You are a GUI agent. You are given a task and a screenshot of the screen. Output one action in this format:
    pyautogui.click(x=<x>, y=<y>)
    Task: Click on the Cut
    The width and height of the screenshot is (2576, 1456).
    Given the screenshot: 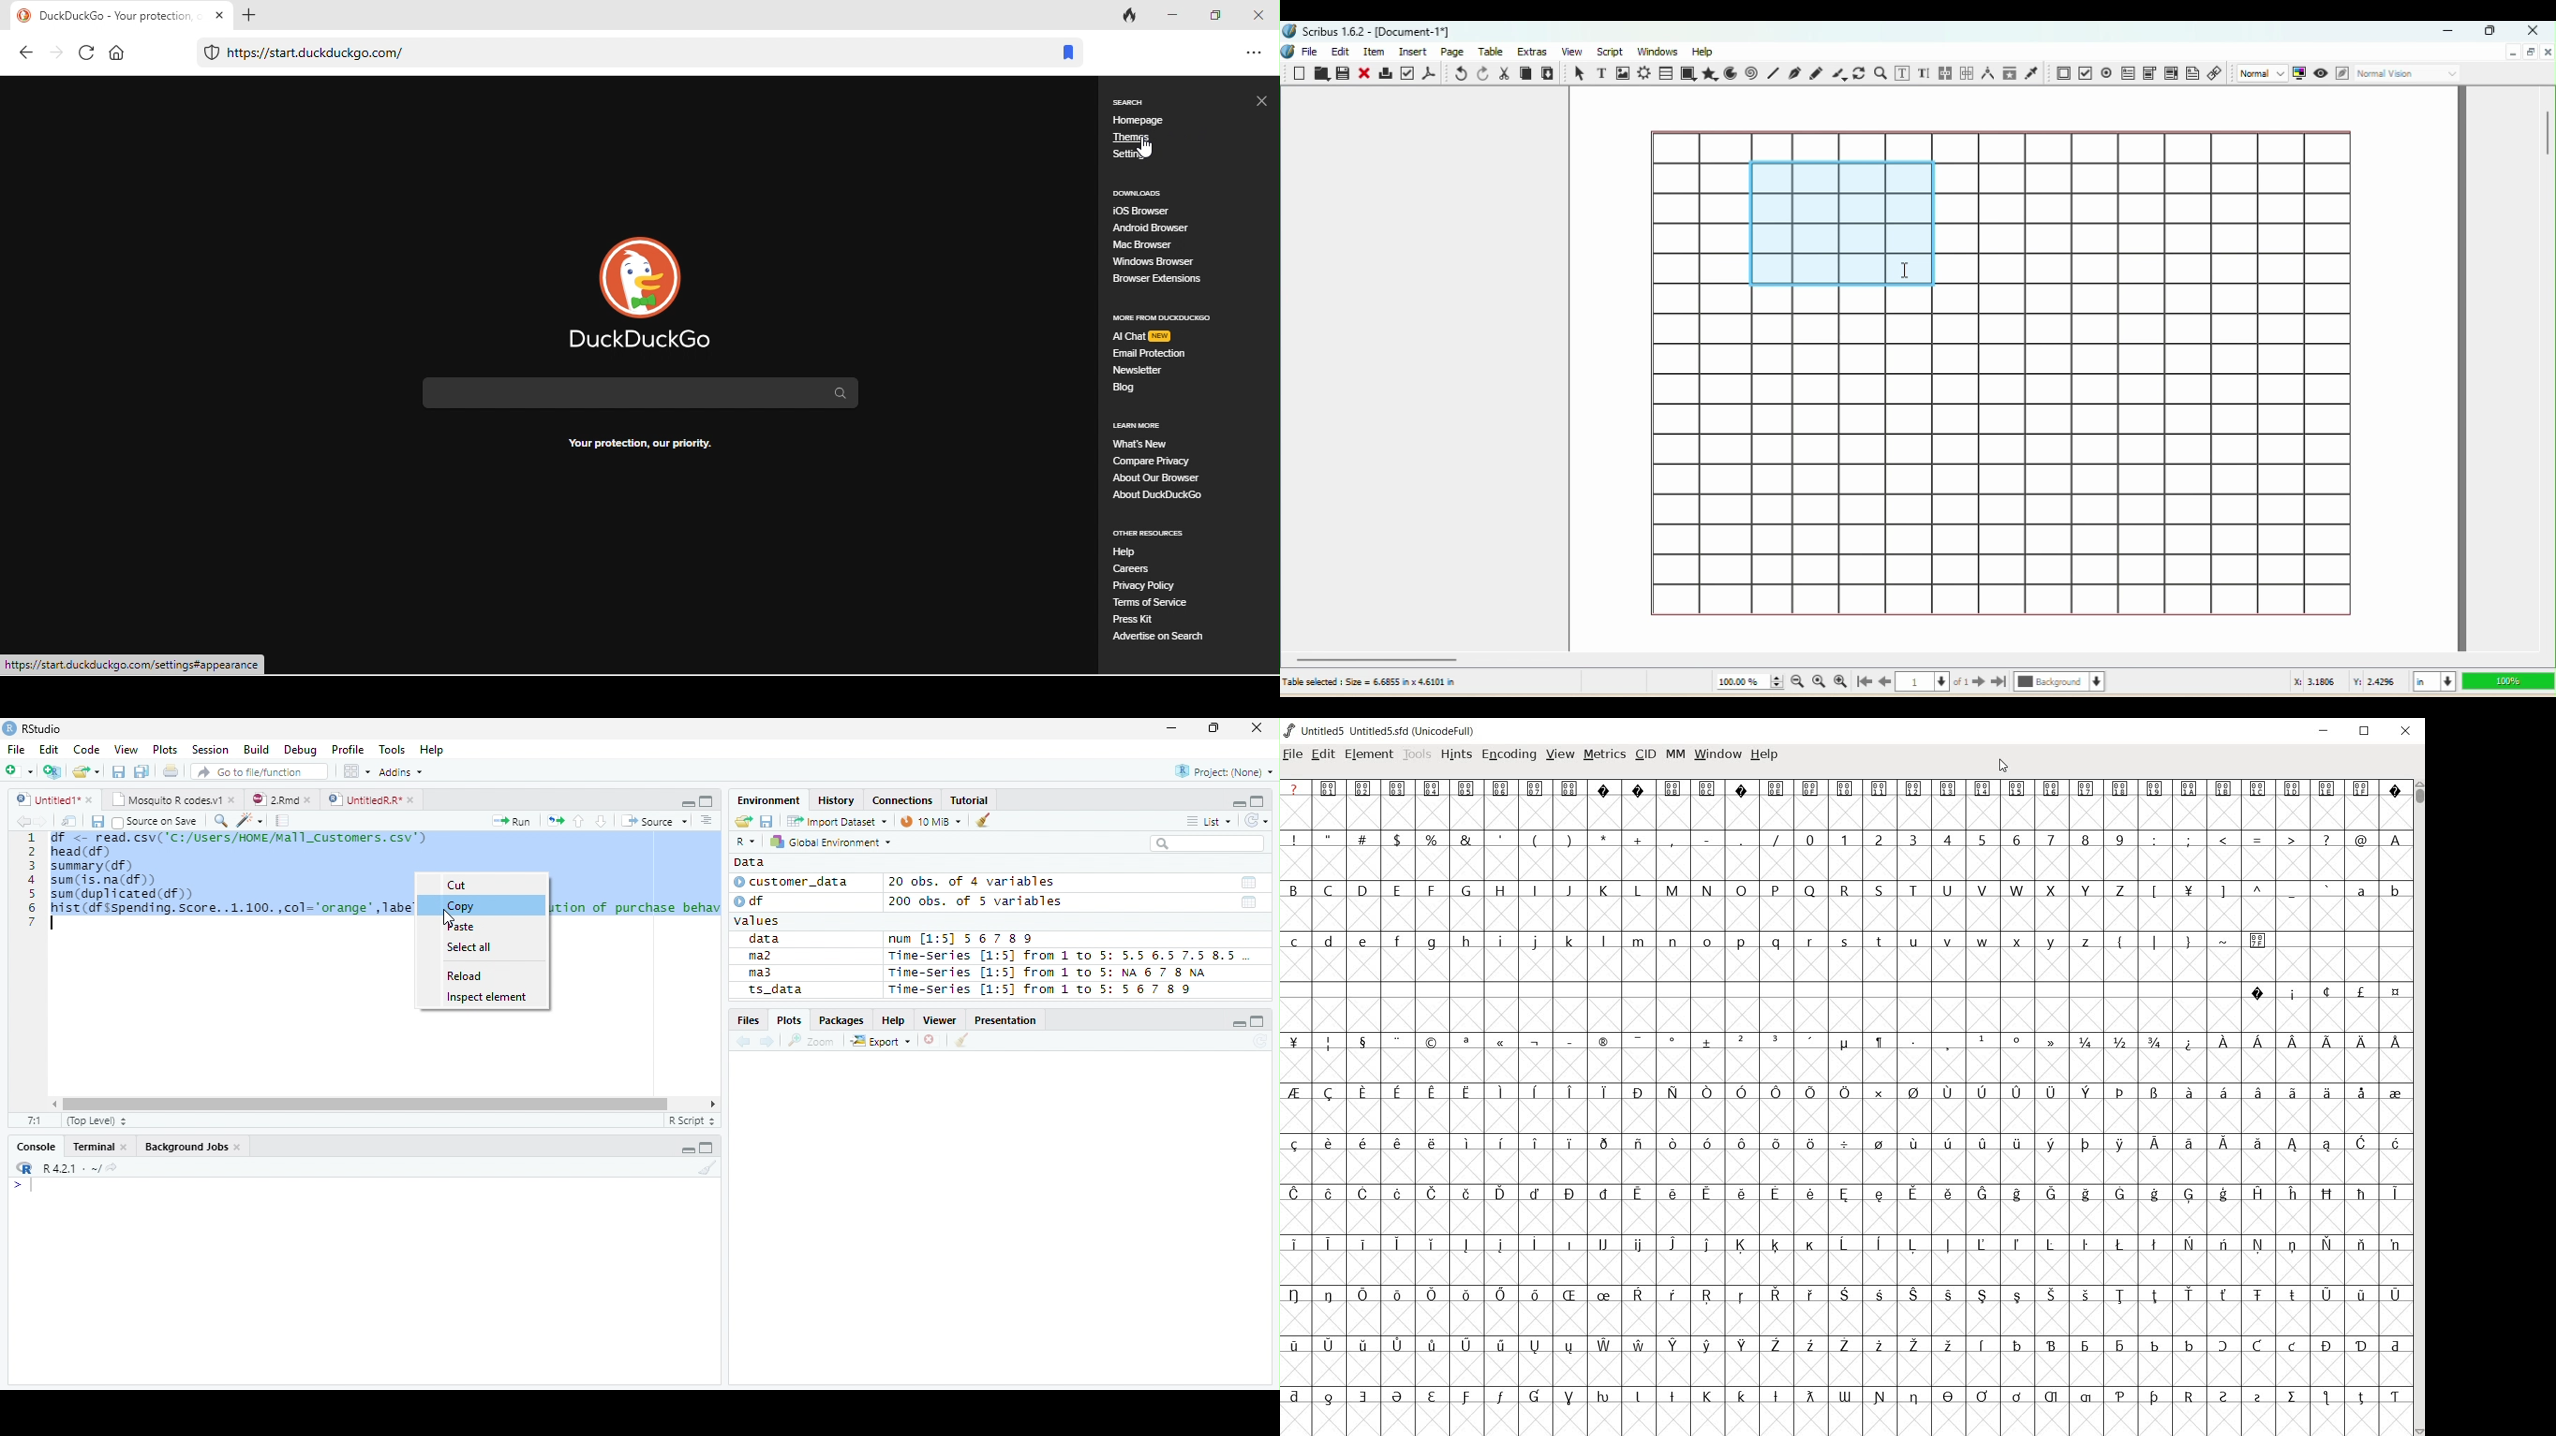 What is the action you would take?
    pyautogui.click(x=459, y=885)
    